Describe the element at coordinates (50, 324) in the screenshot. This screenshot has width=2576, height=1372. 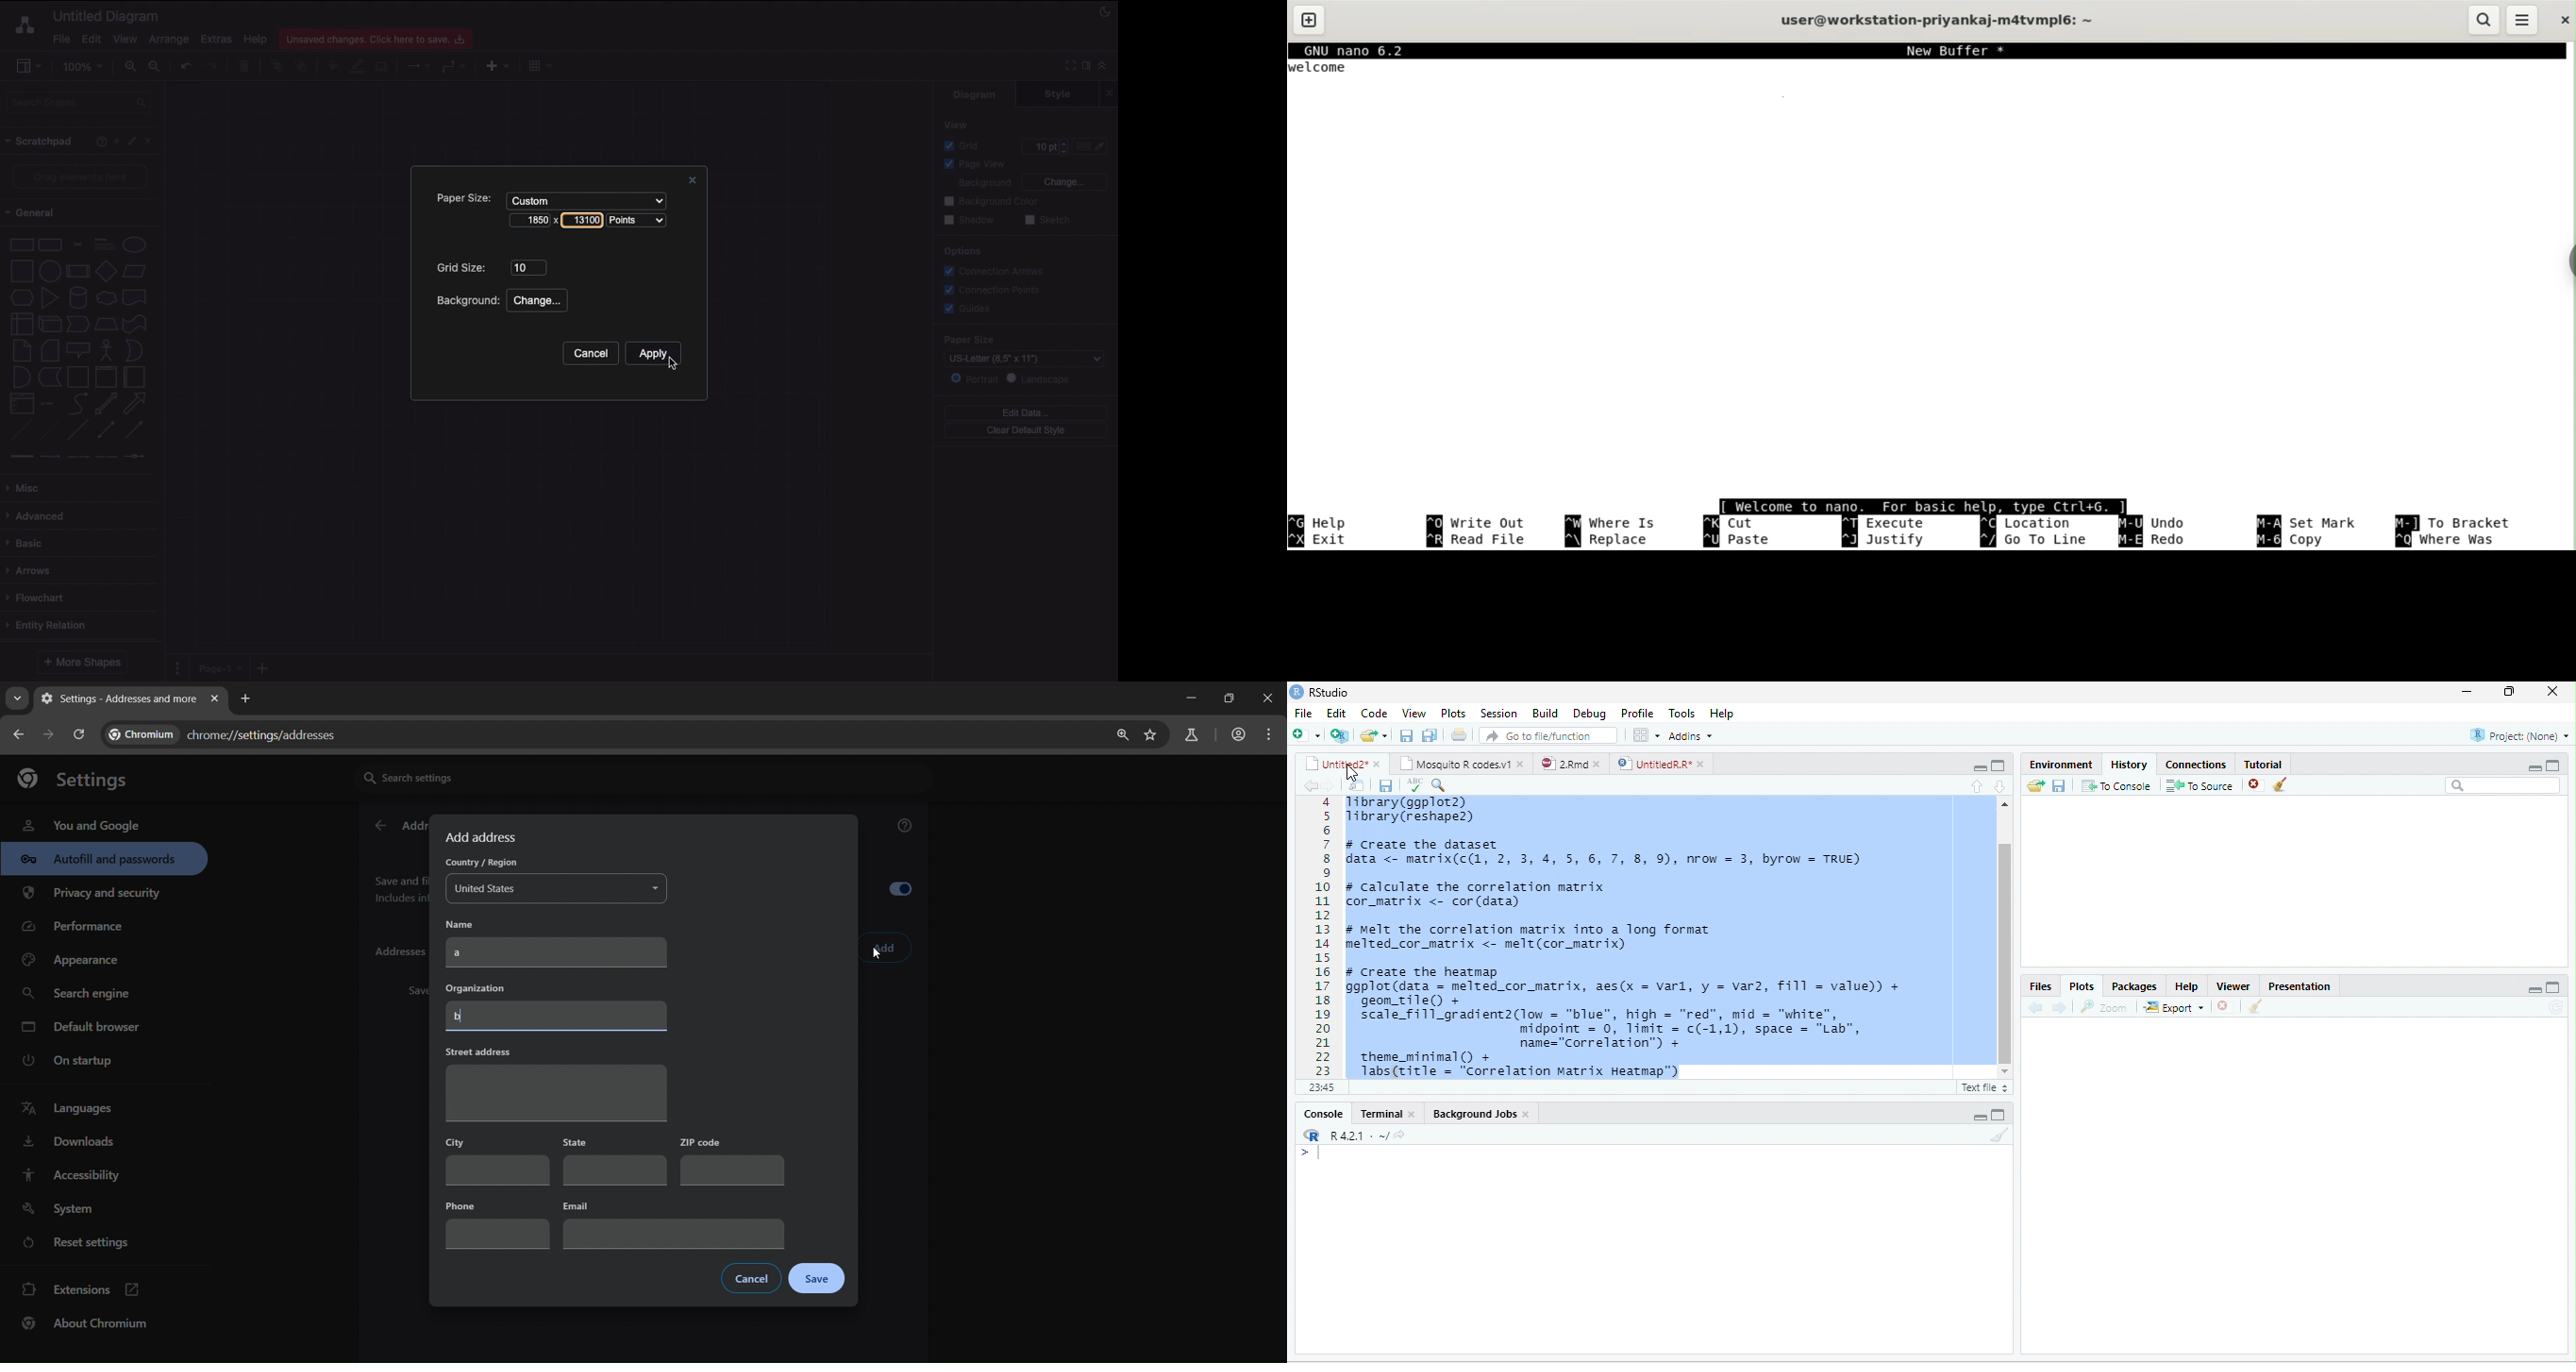
I see `Cube` at that location.